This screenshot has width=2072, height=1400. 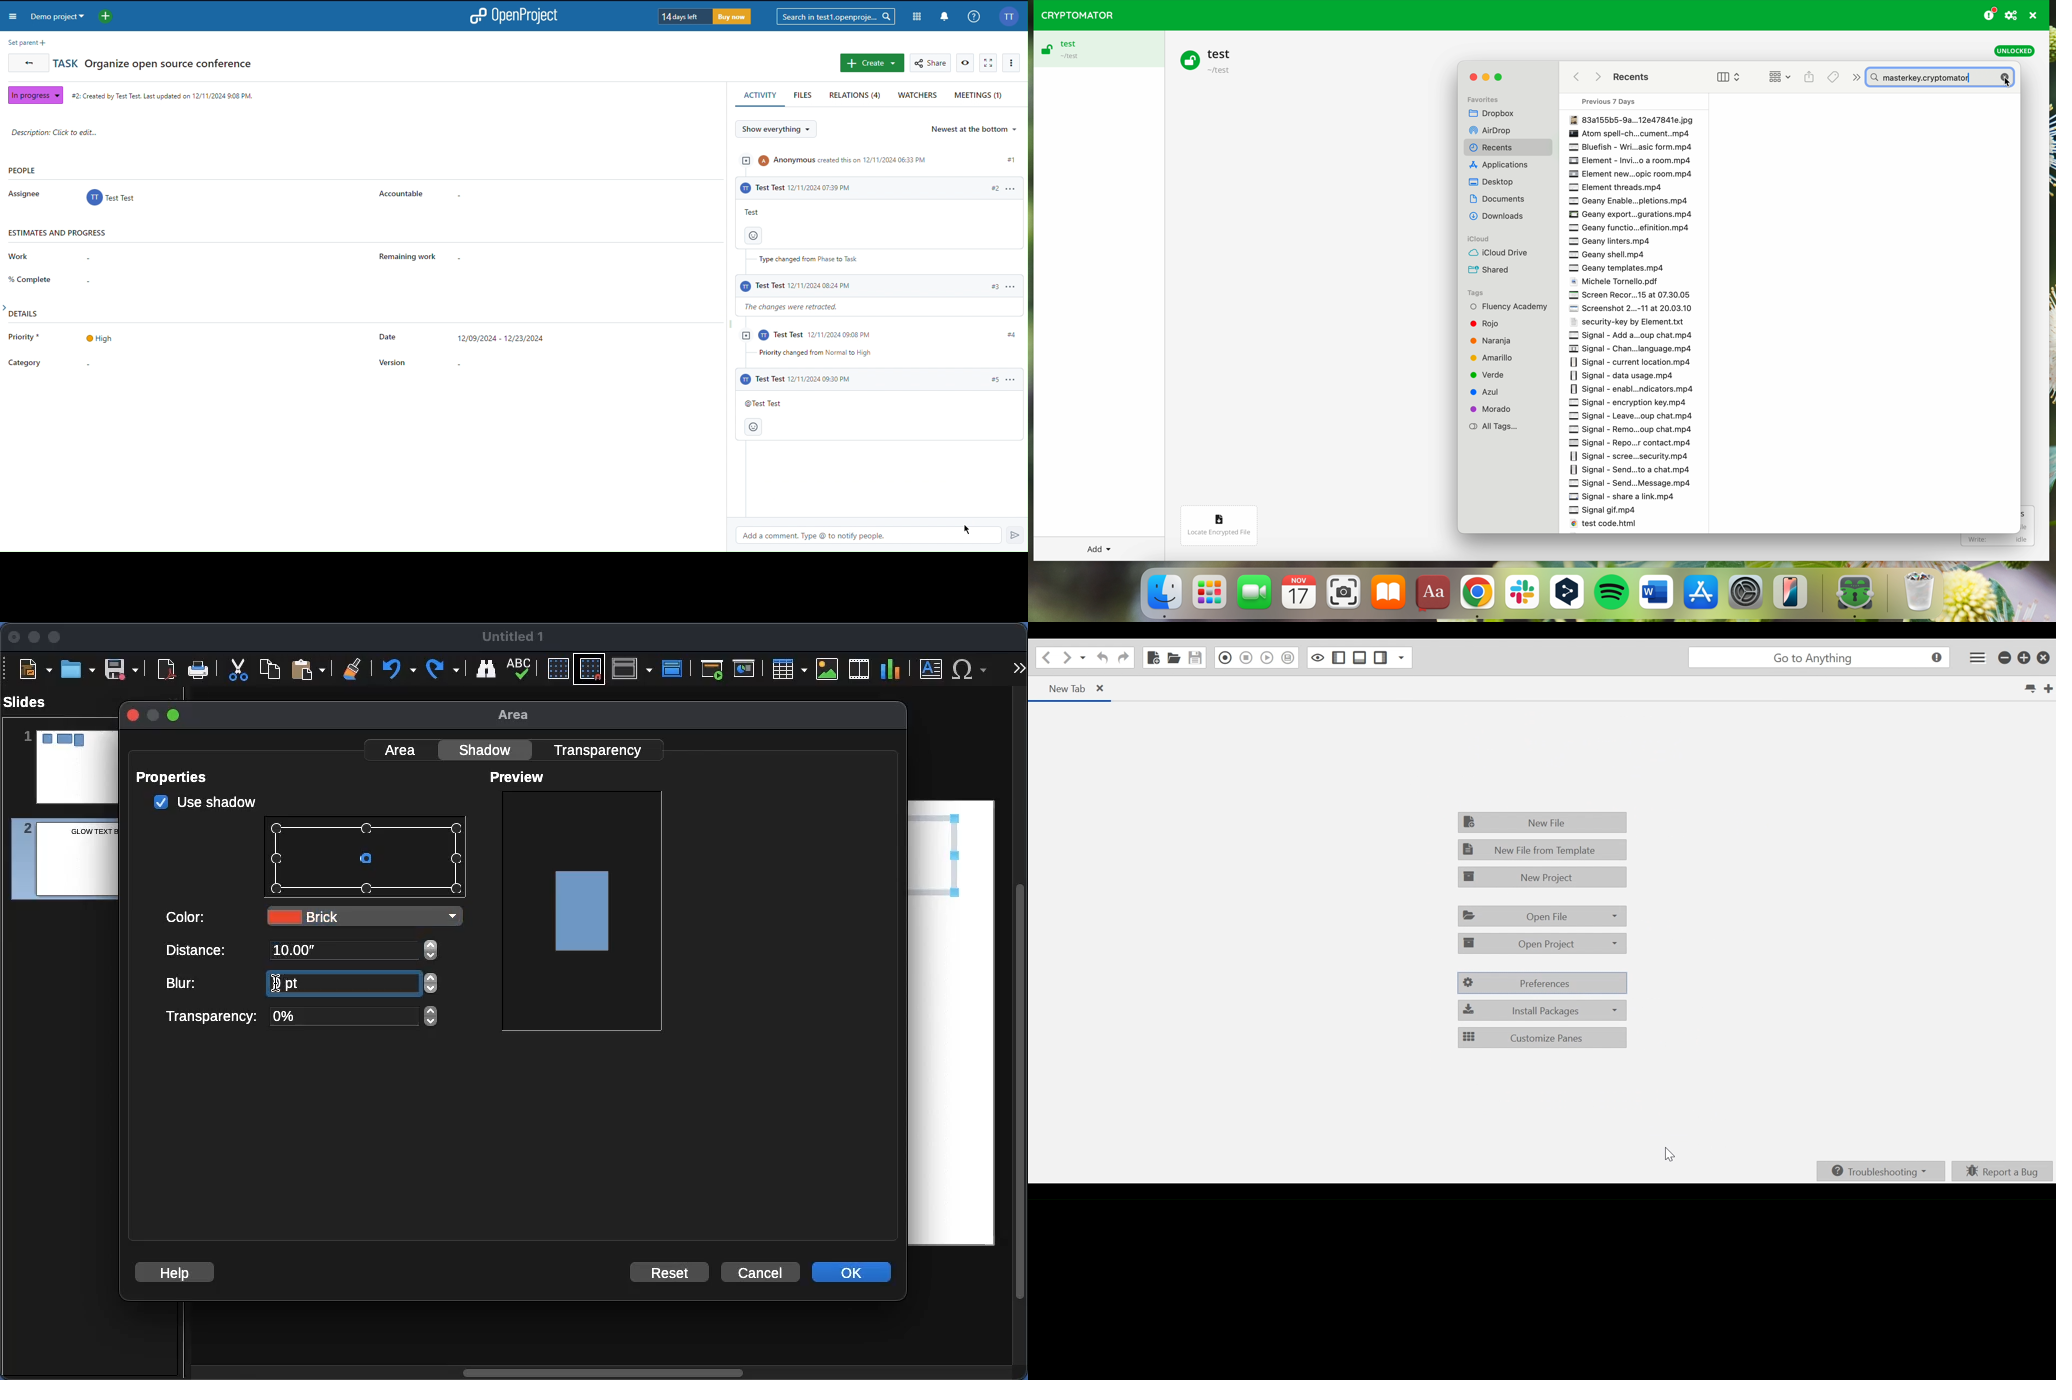 I want to click on Clear formatting, so click(x=353, y=667).